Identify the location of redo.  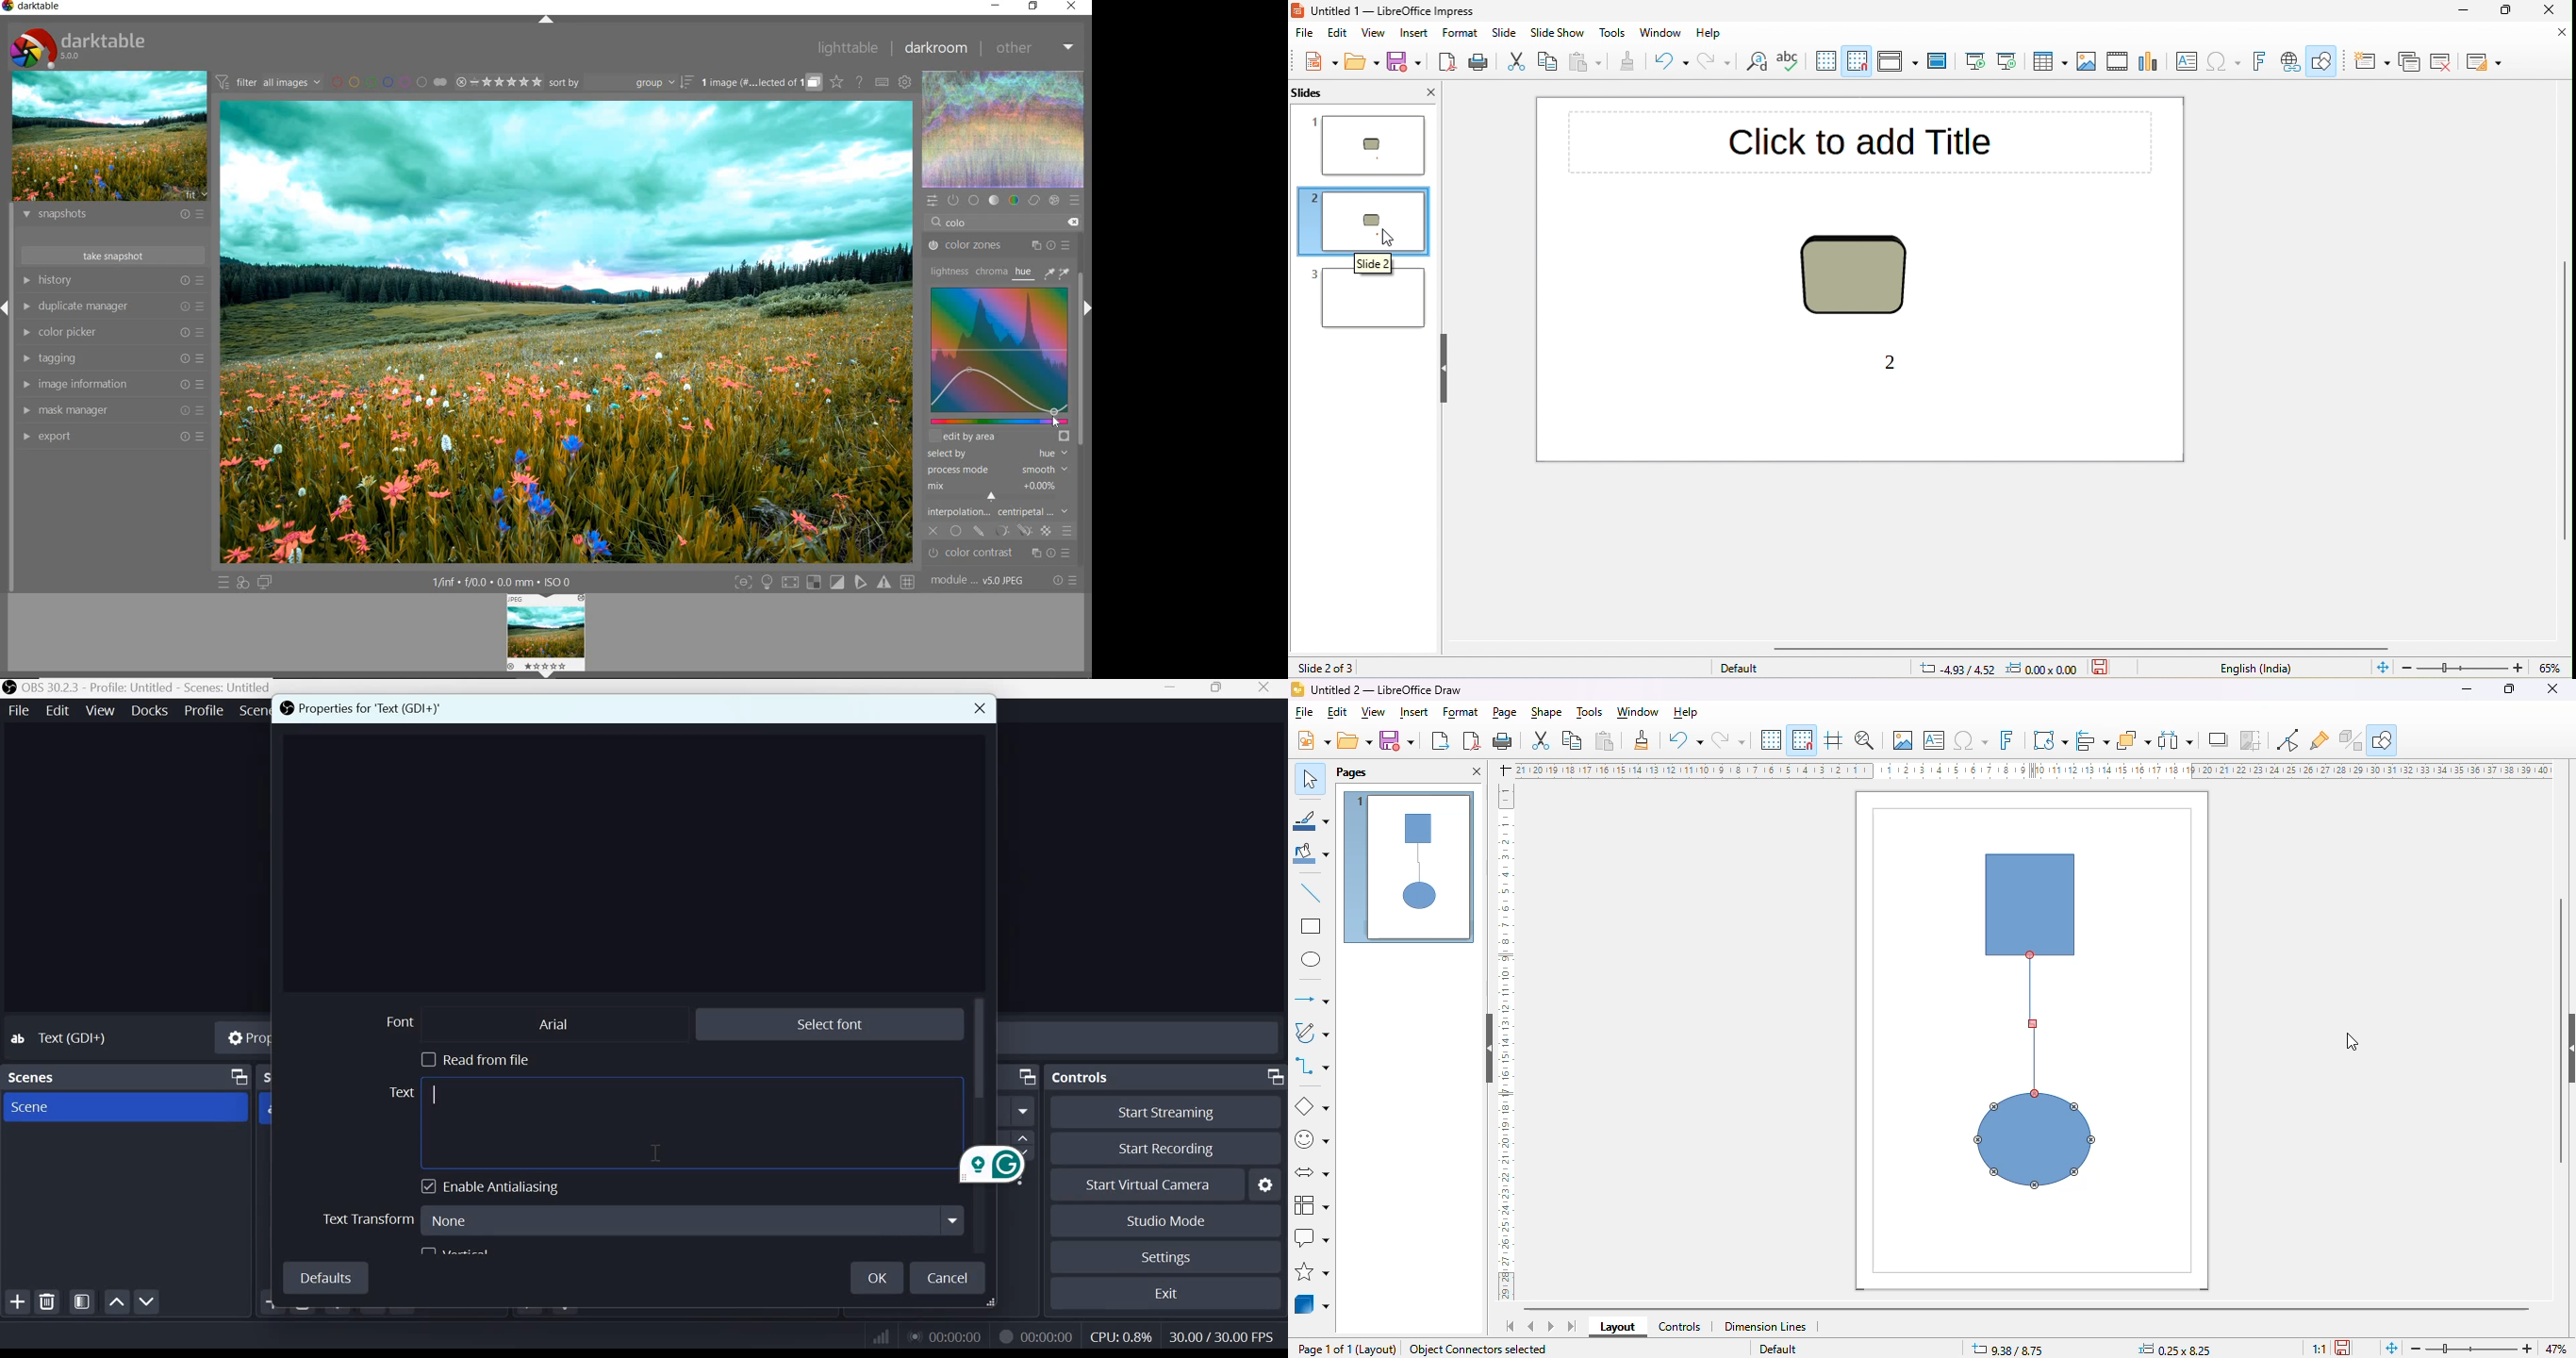
(1727, 741).